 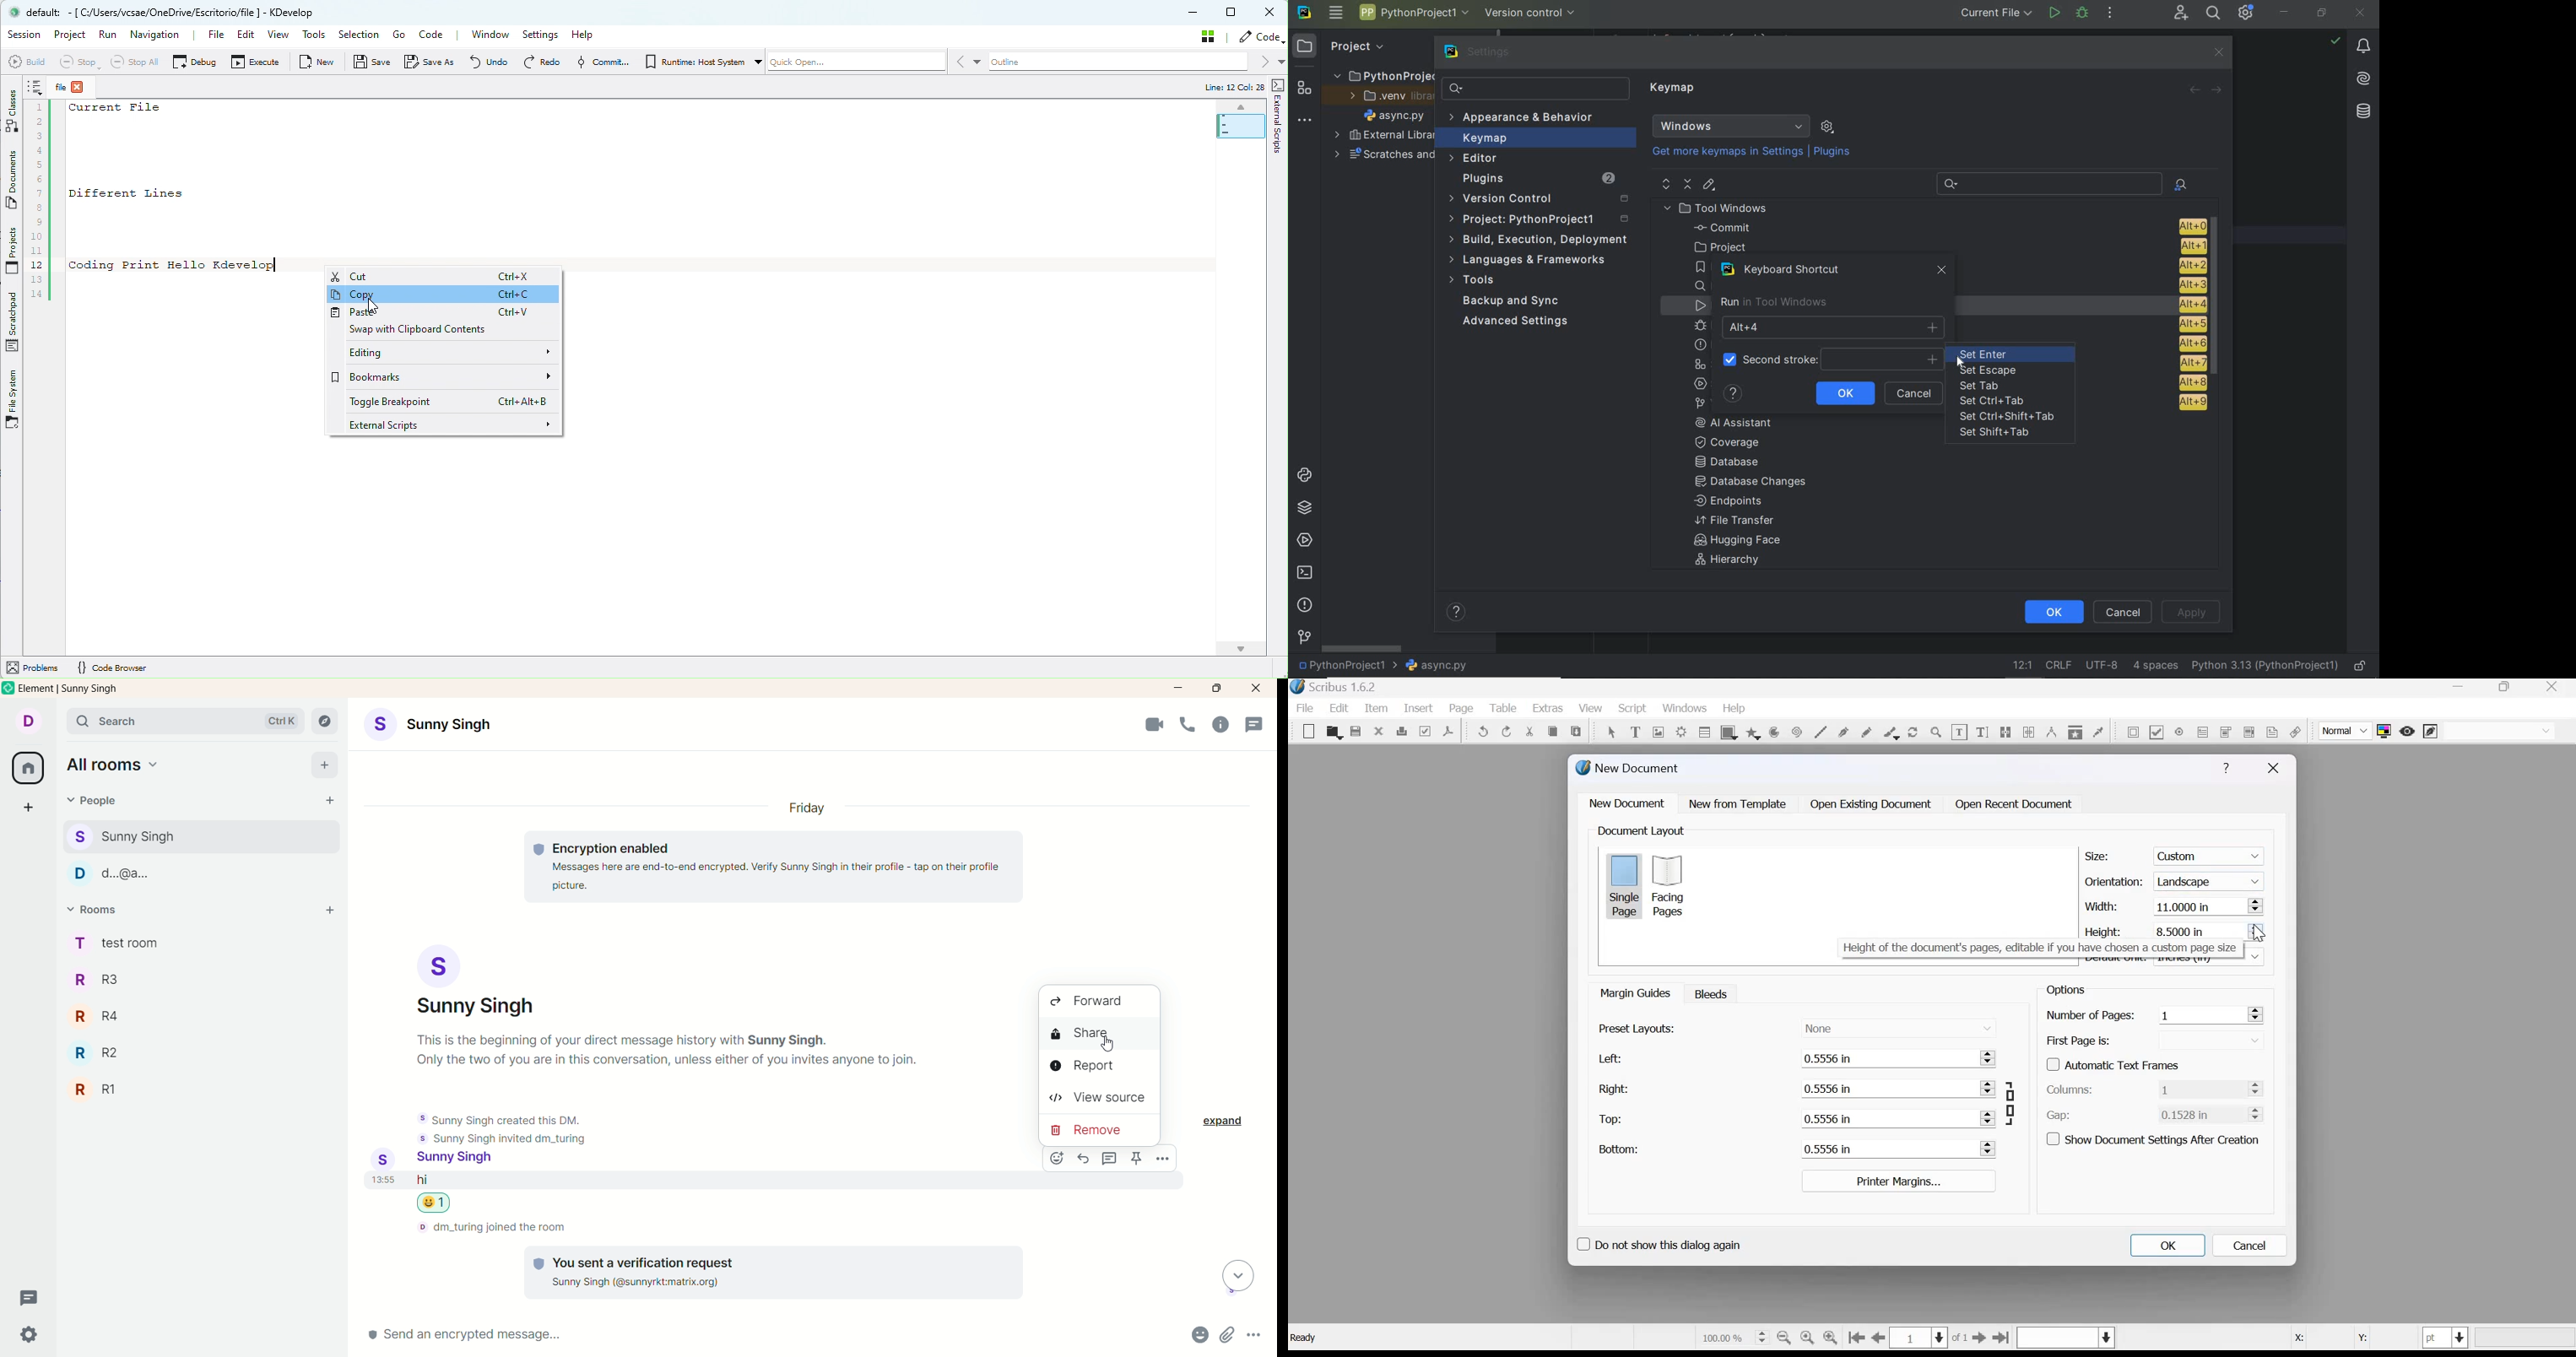 I want to click on Increase and Decrease, so click(x=2259, y=1113).